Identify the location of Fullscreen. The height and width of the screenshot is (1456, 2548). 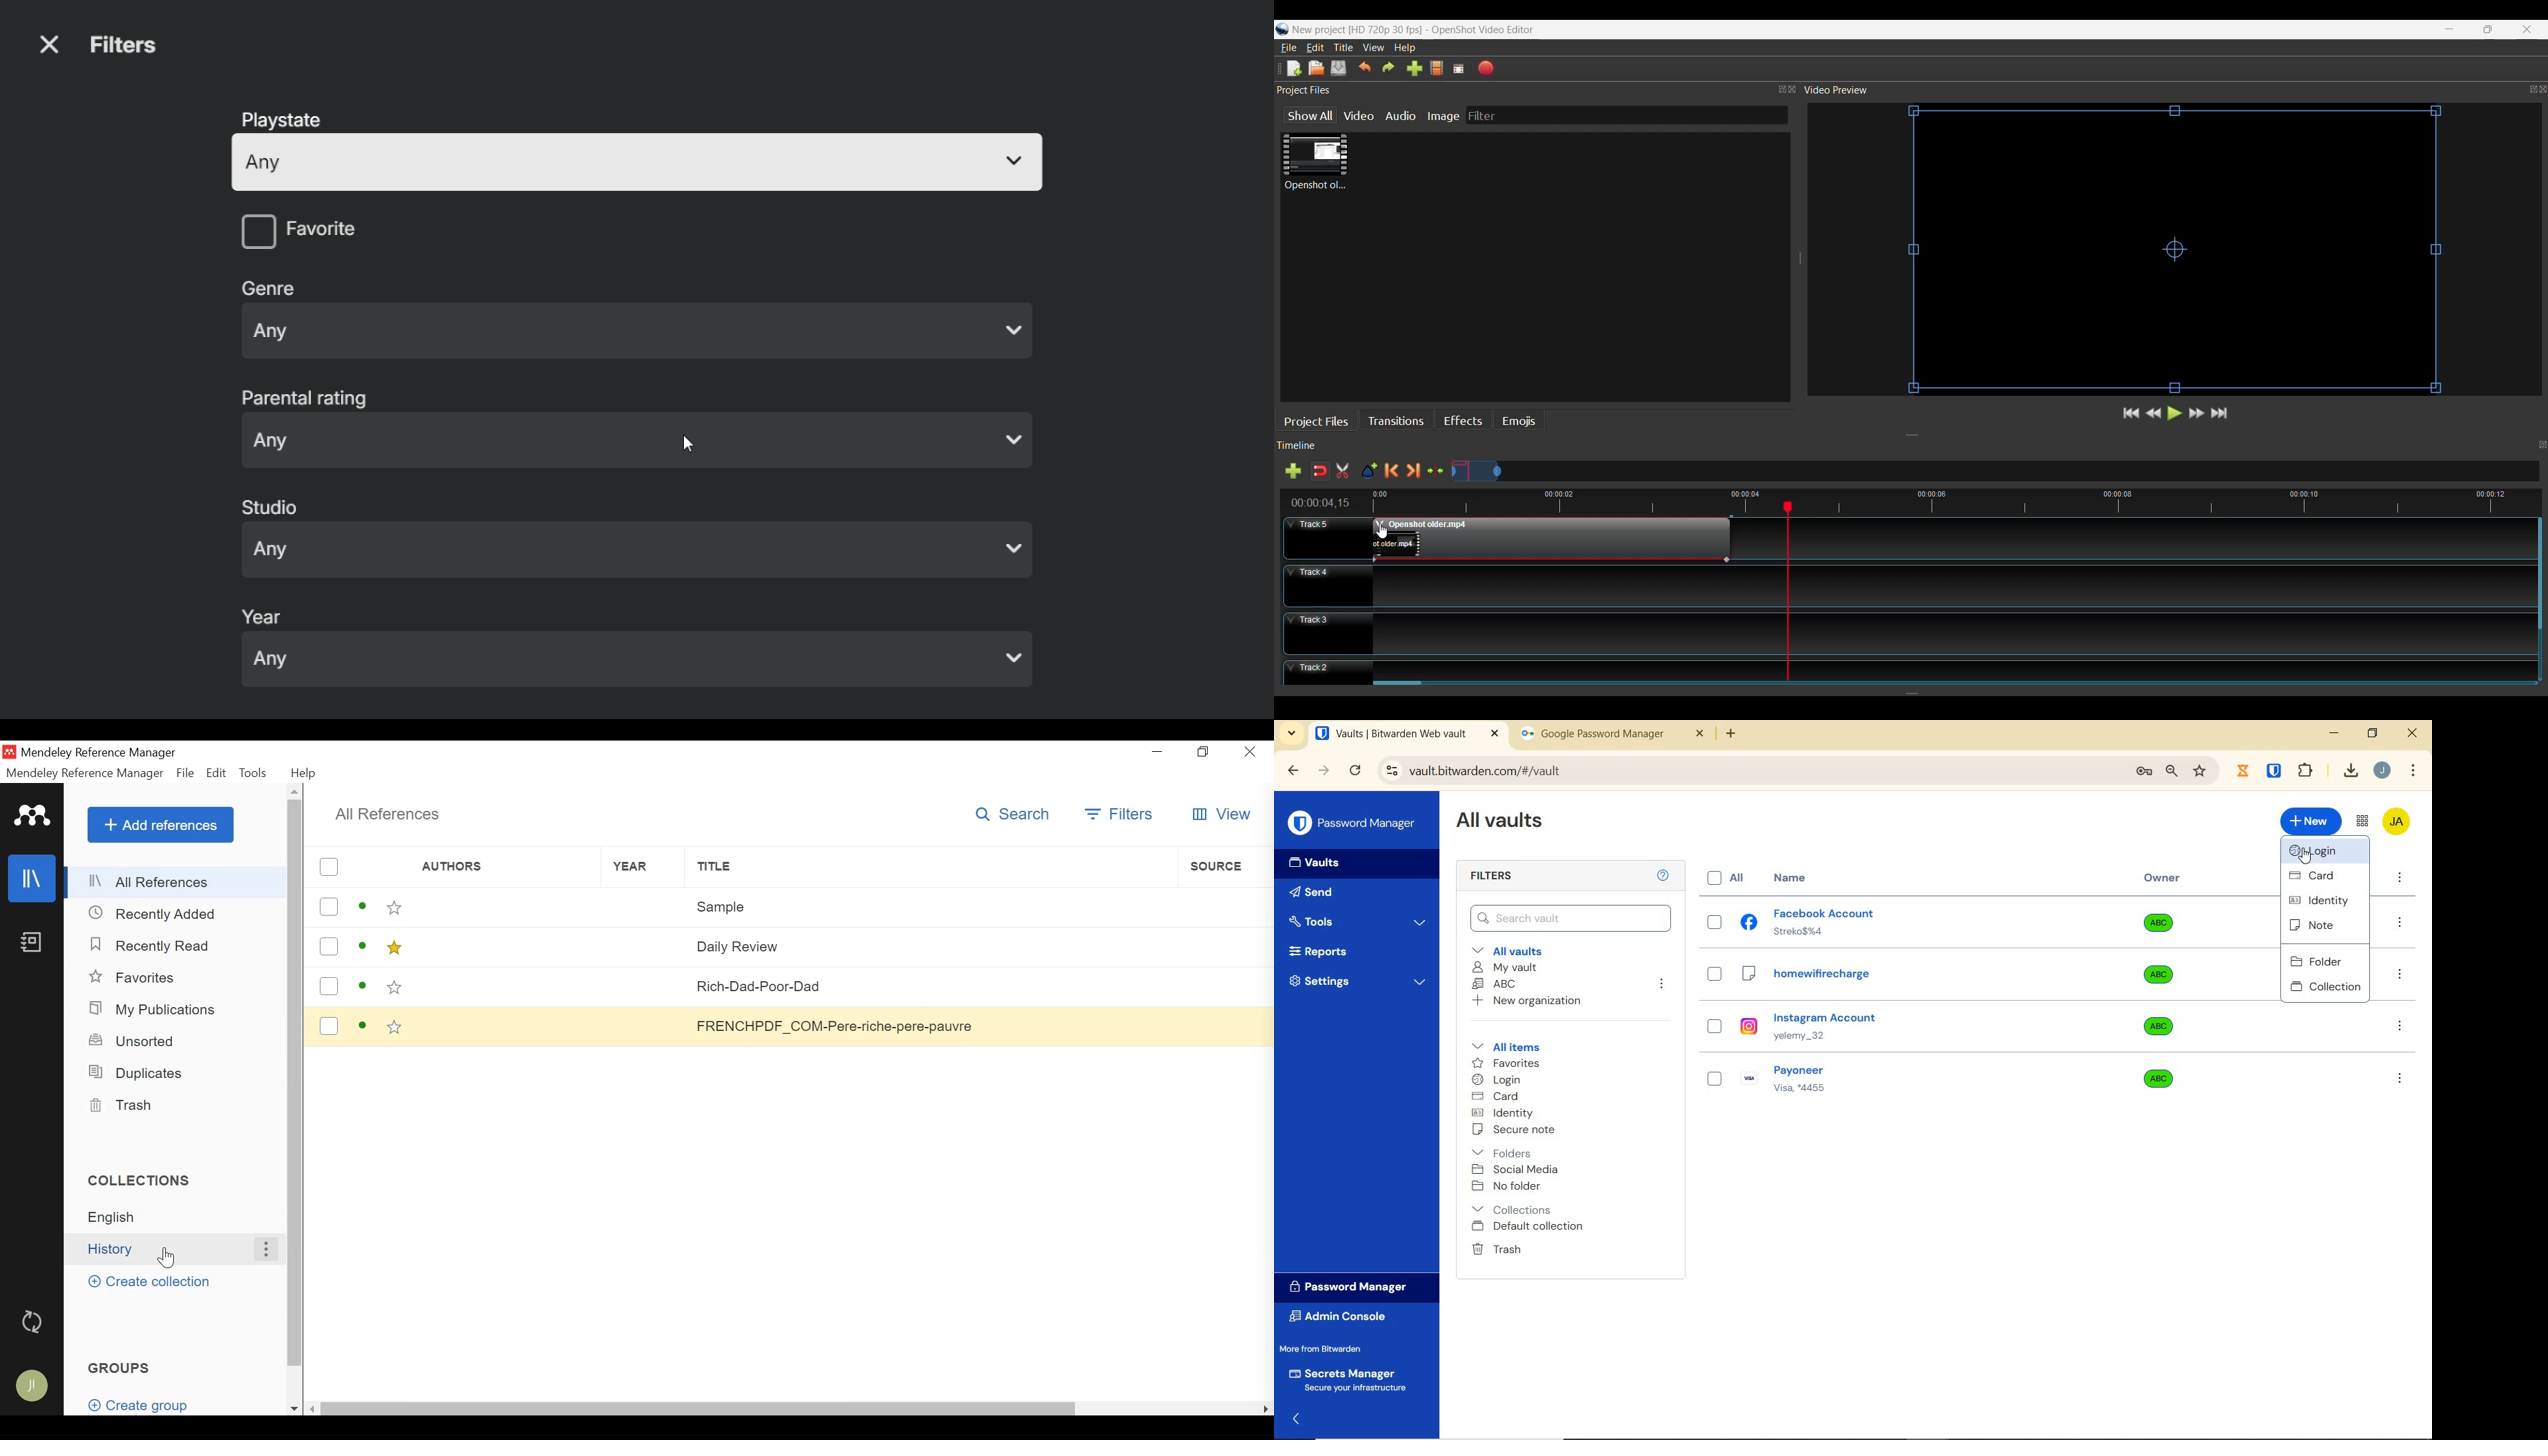
(1460, 68).